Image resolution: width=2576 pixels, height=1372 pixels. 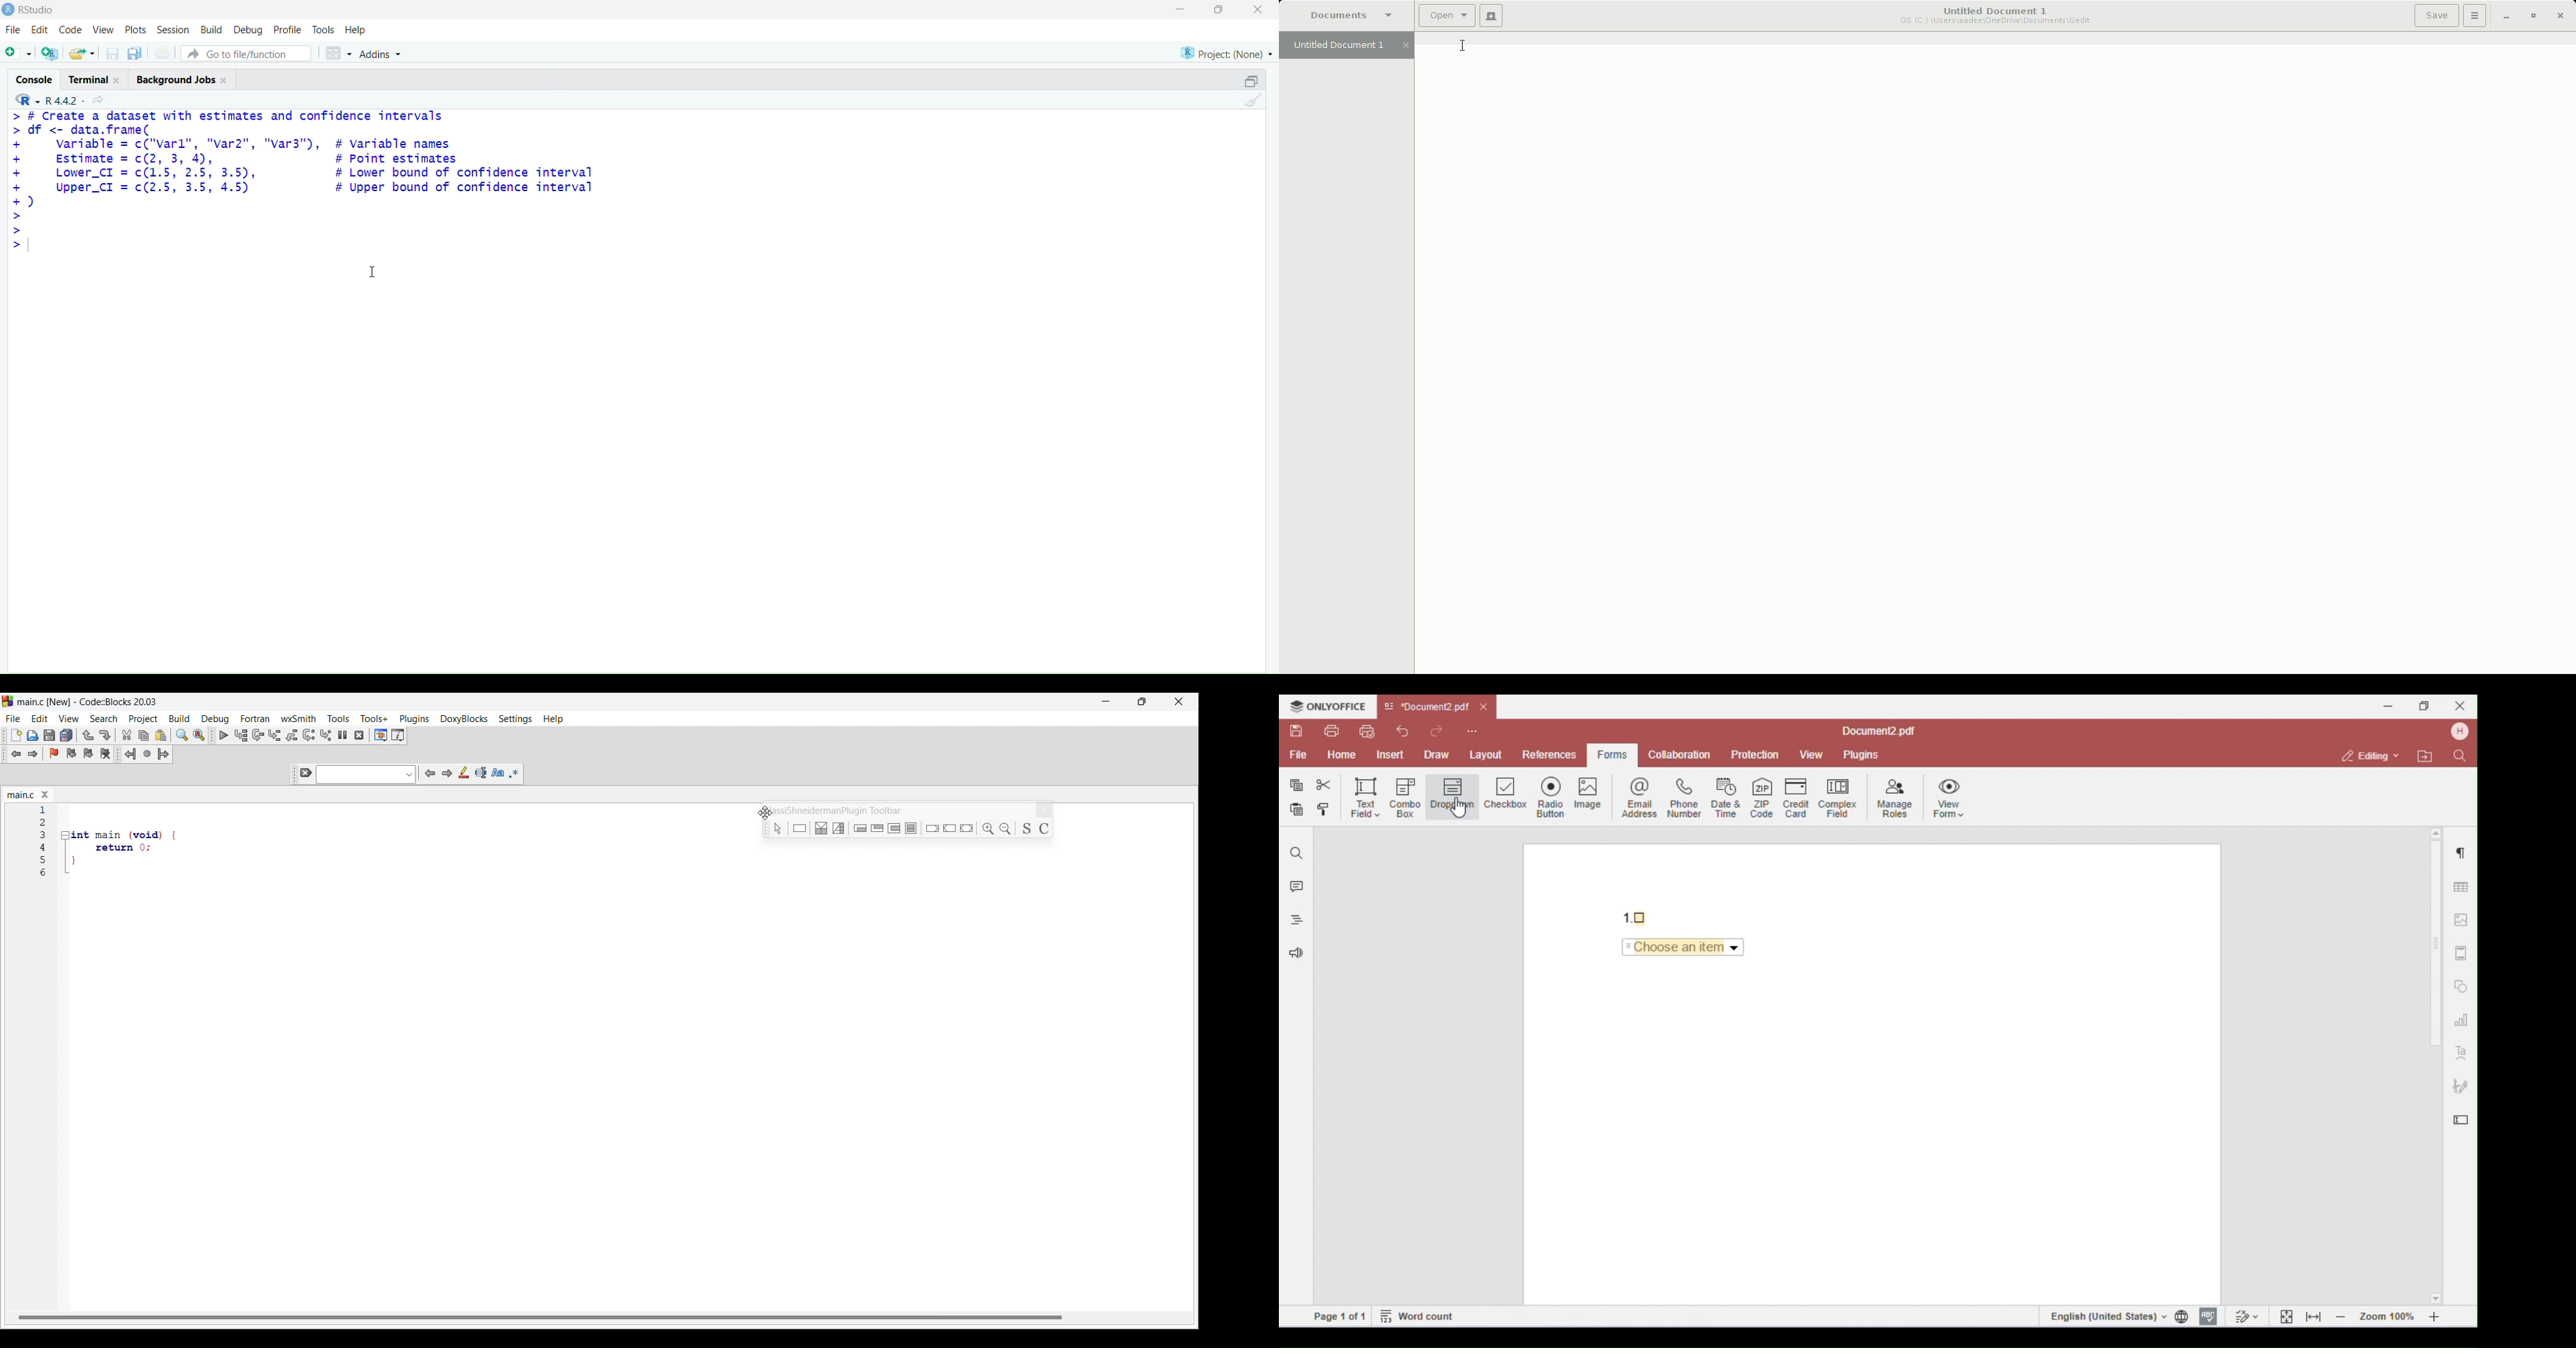 What do you see at coordinates (338, 54) in the screenshot?
I see `workspace panes` at bounding box center [338, 54].